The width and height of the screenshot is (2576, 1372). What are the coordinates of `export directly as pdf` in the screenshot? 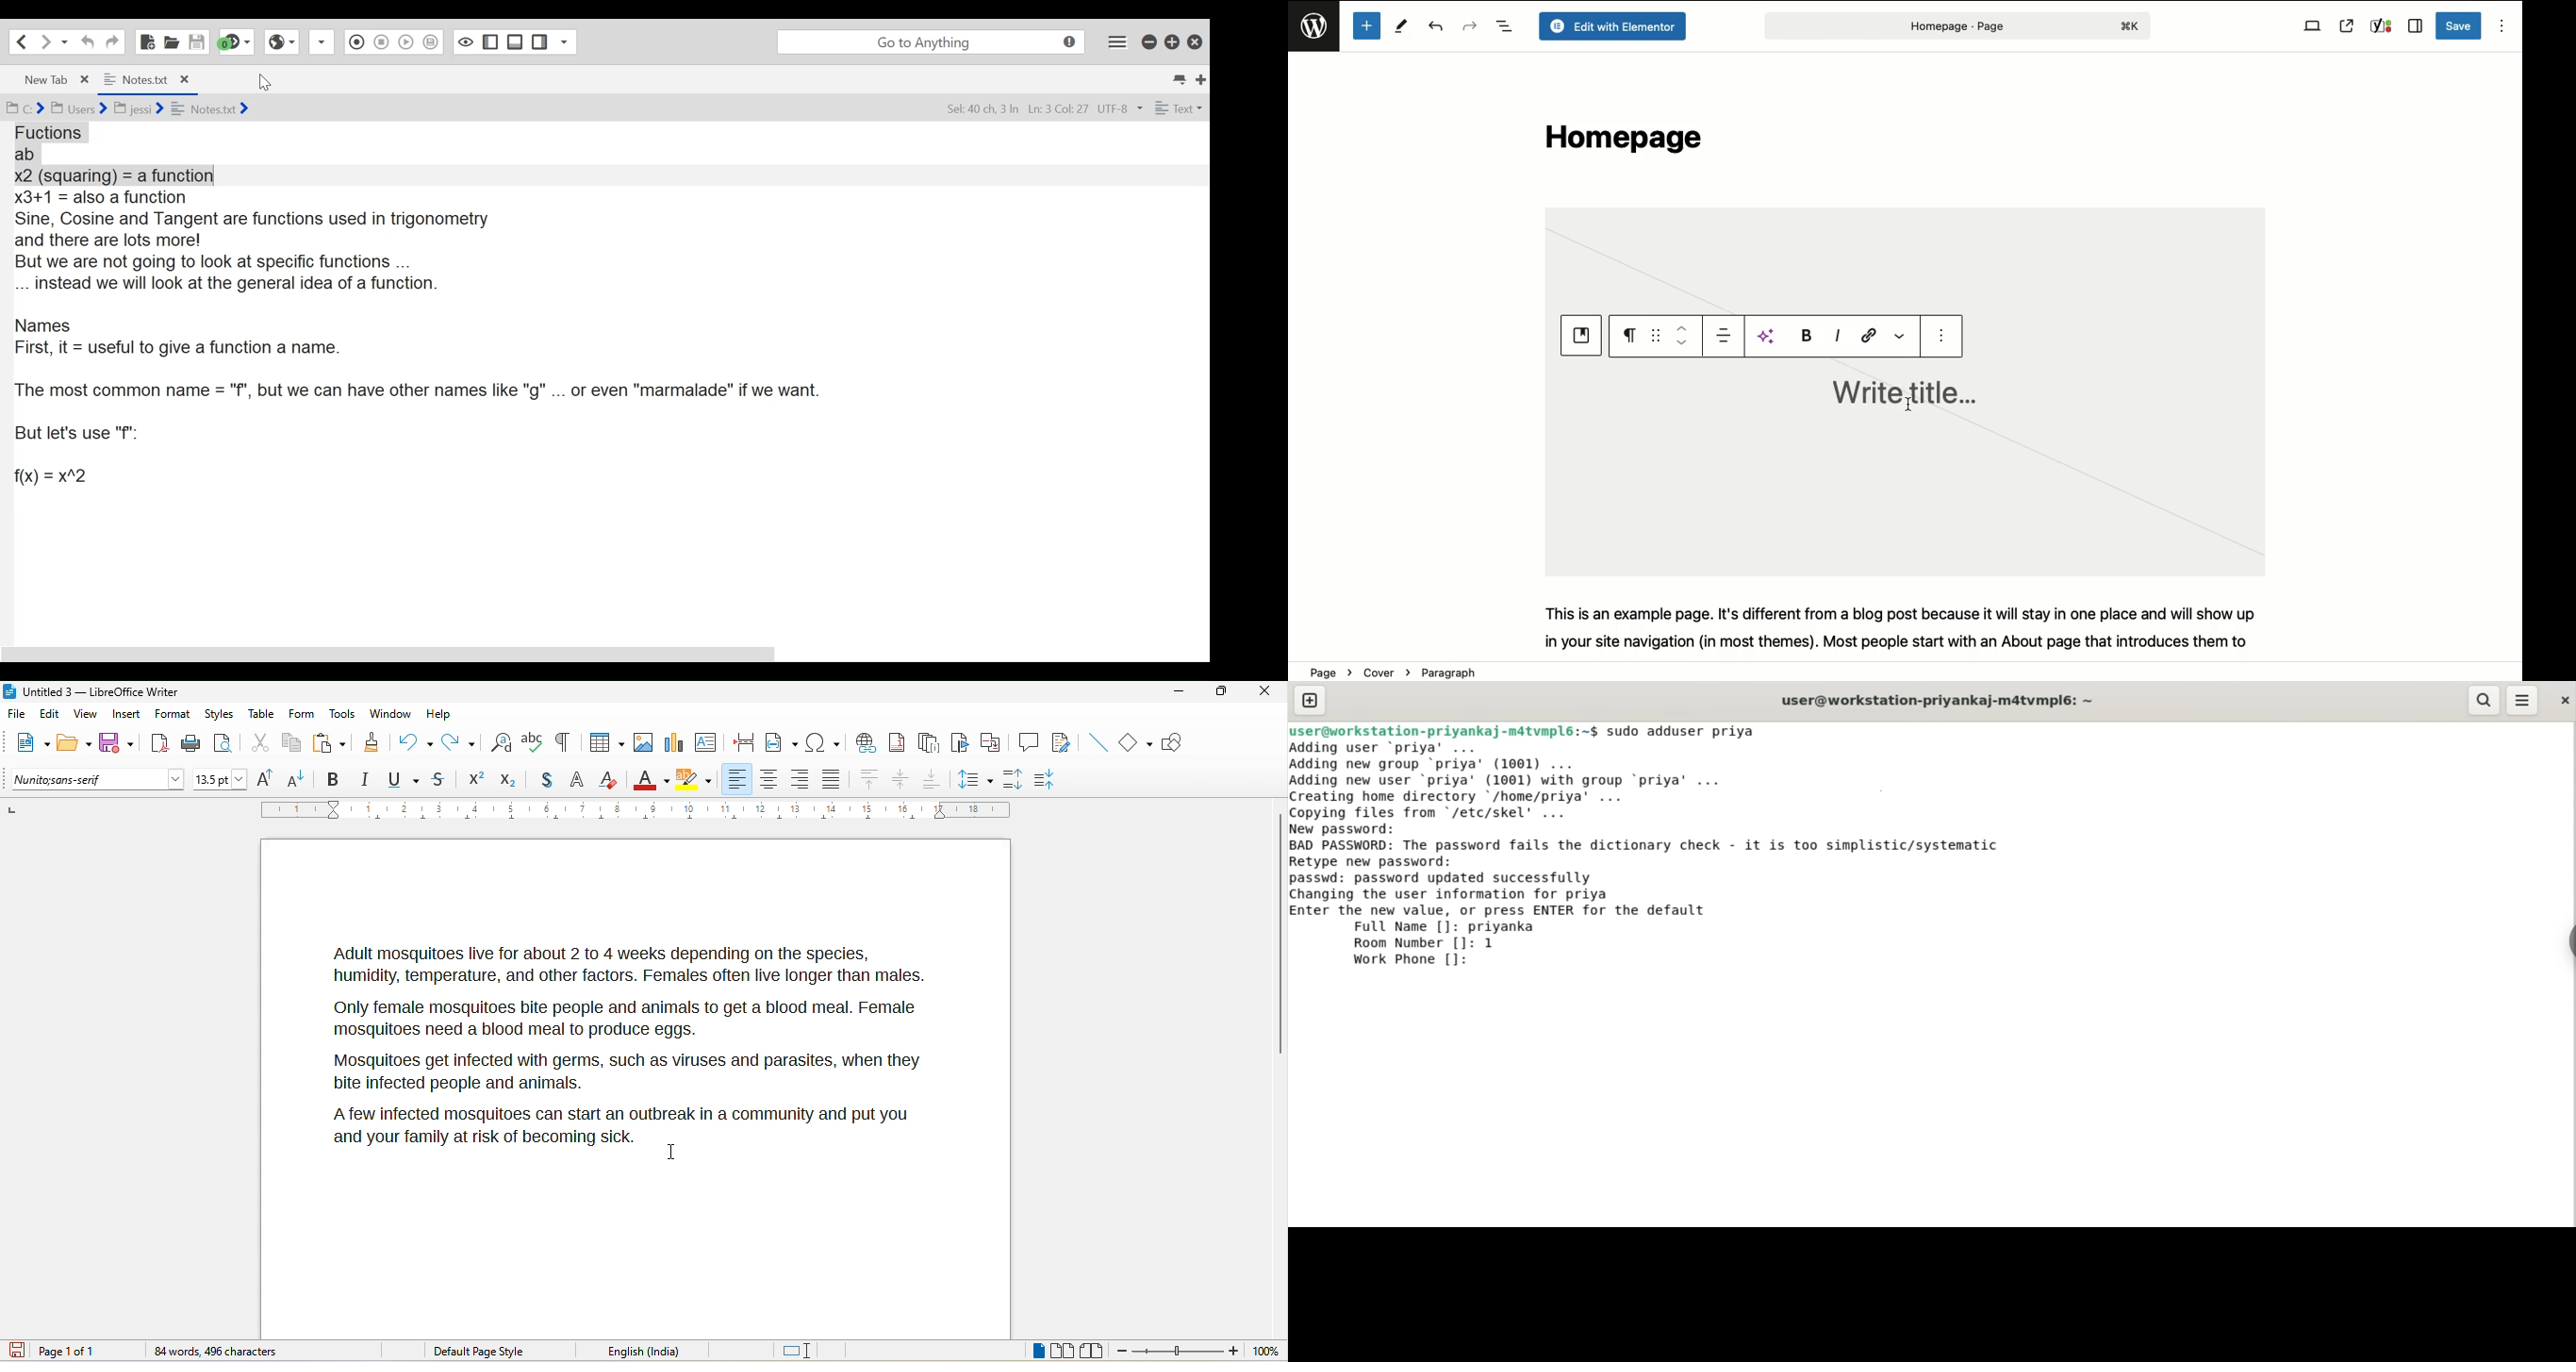 It's located at (158, 742).